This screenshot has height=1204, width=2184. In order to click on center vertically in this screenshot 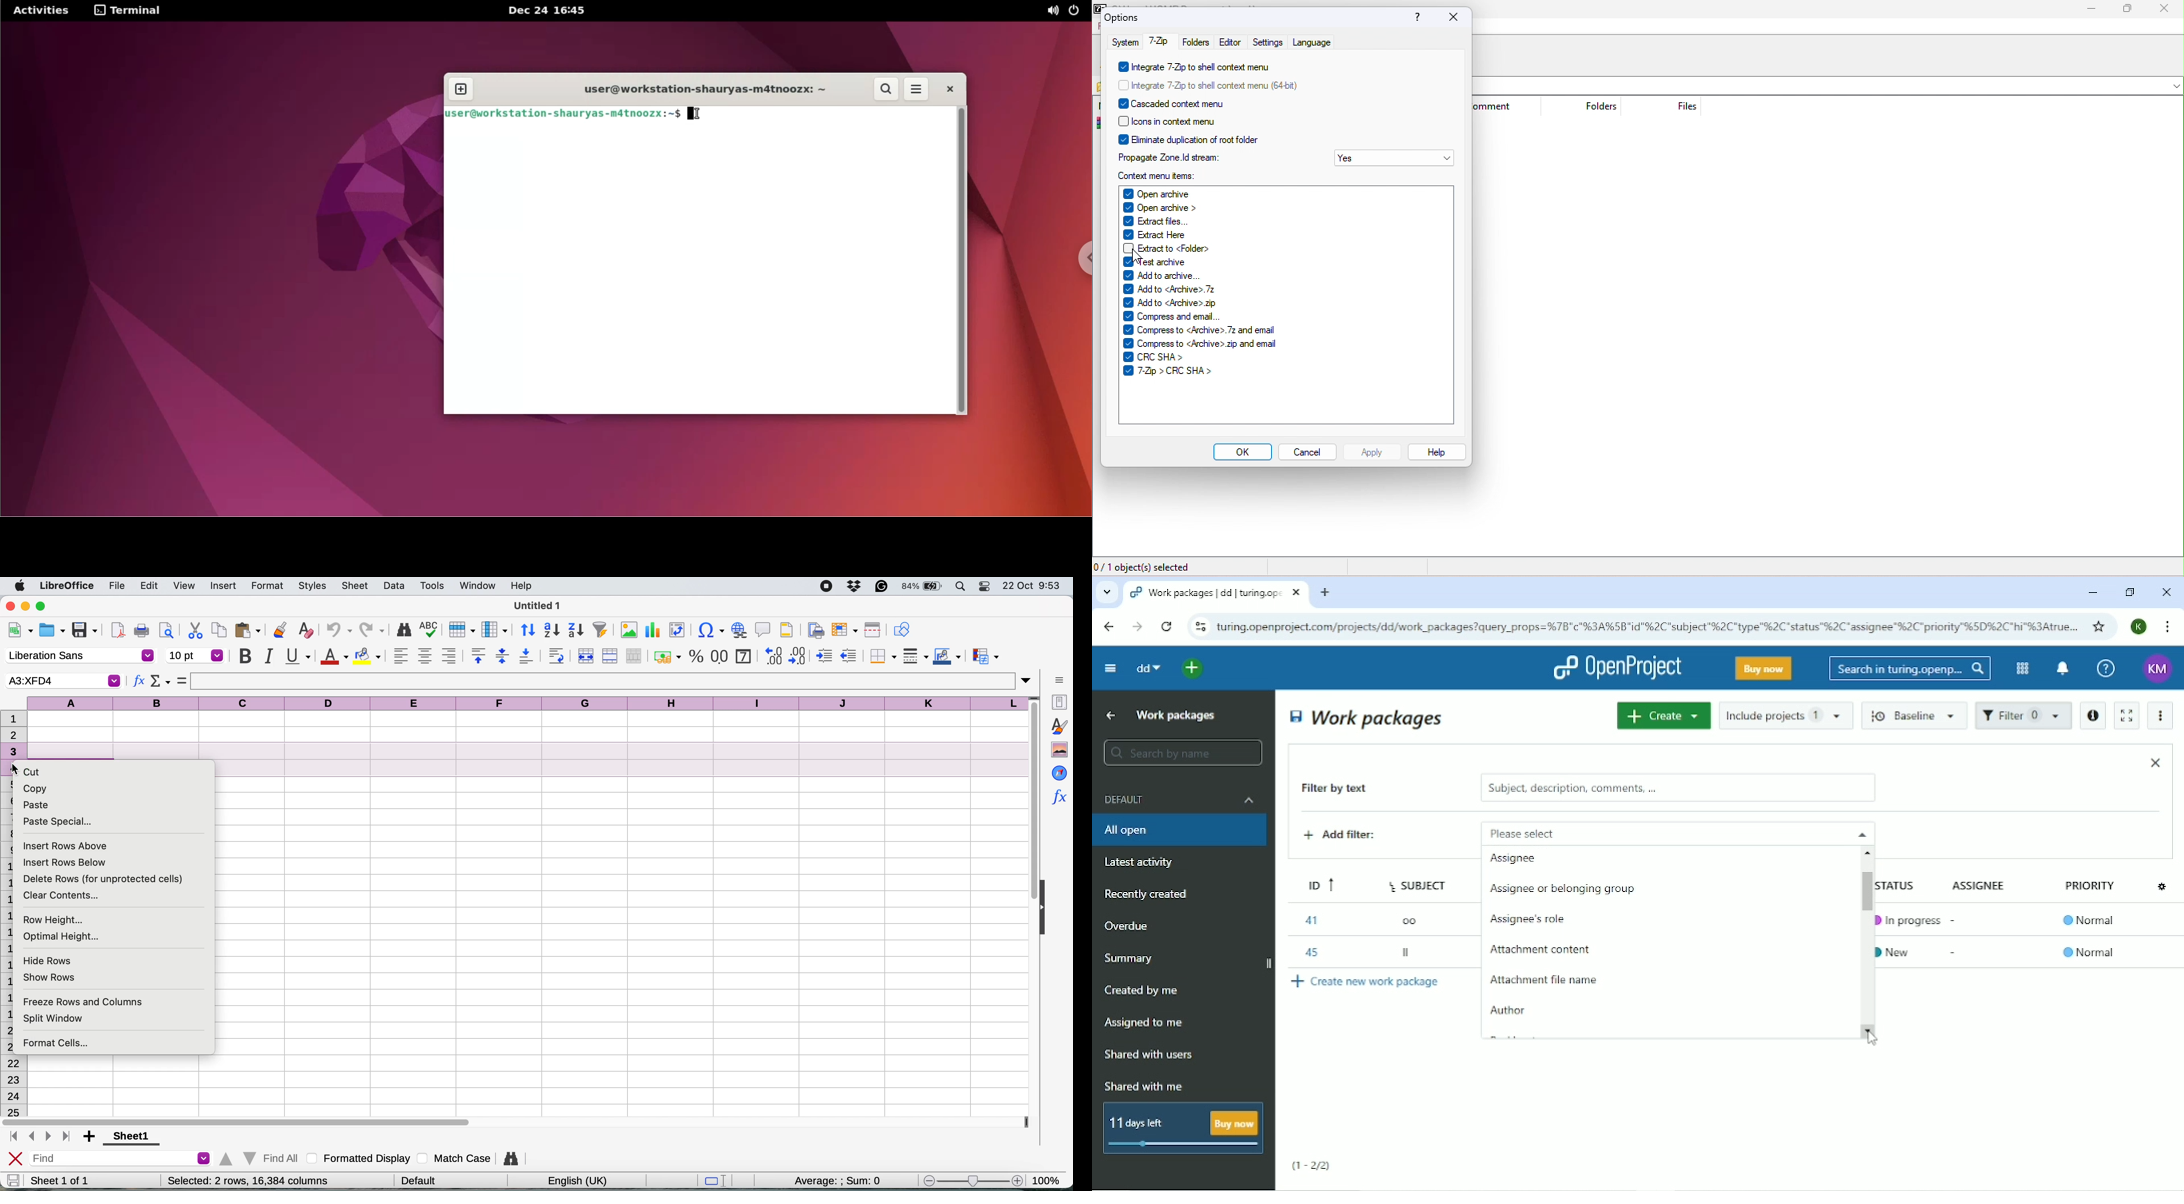, I will do `click(502, 655)`.